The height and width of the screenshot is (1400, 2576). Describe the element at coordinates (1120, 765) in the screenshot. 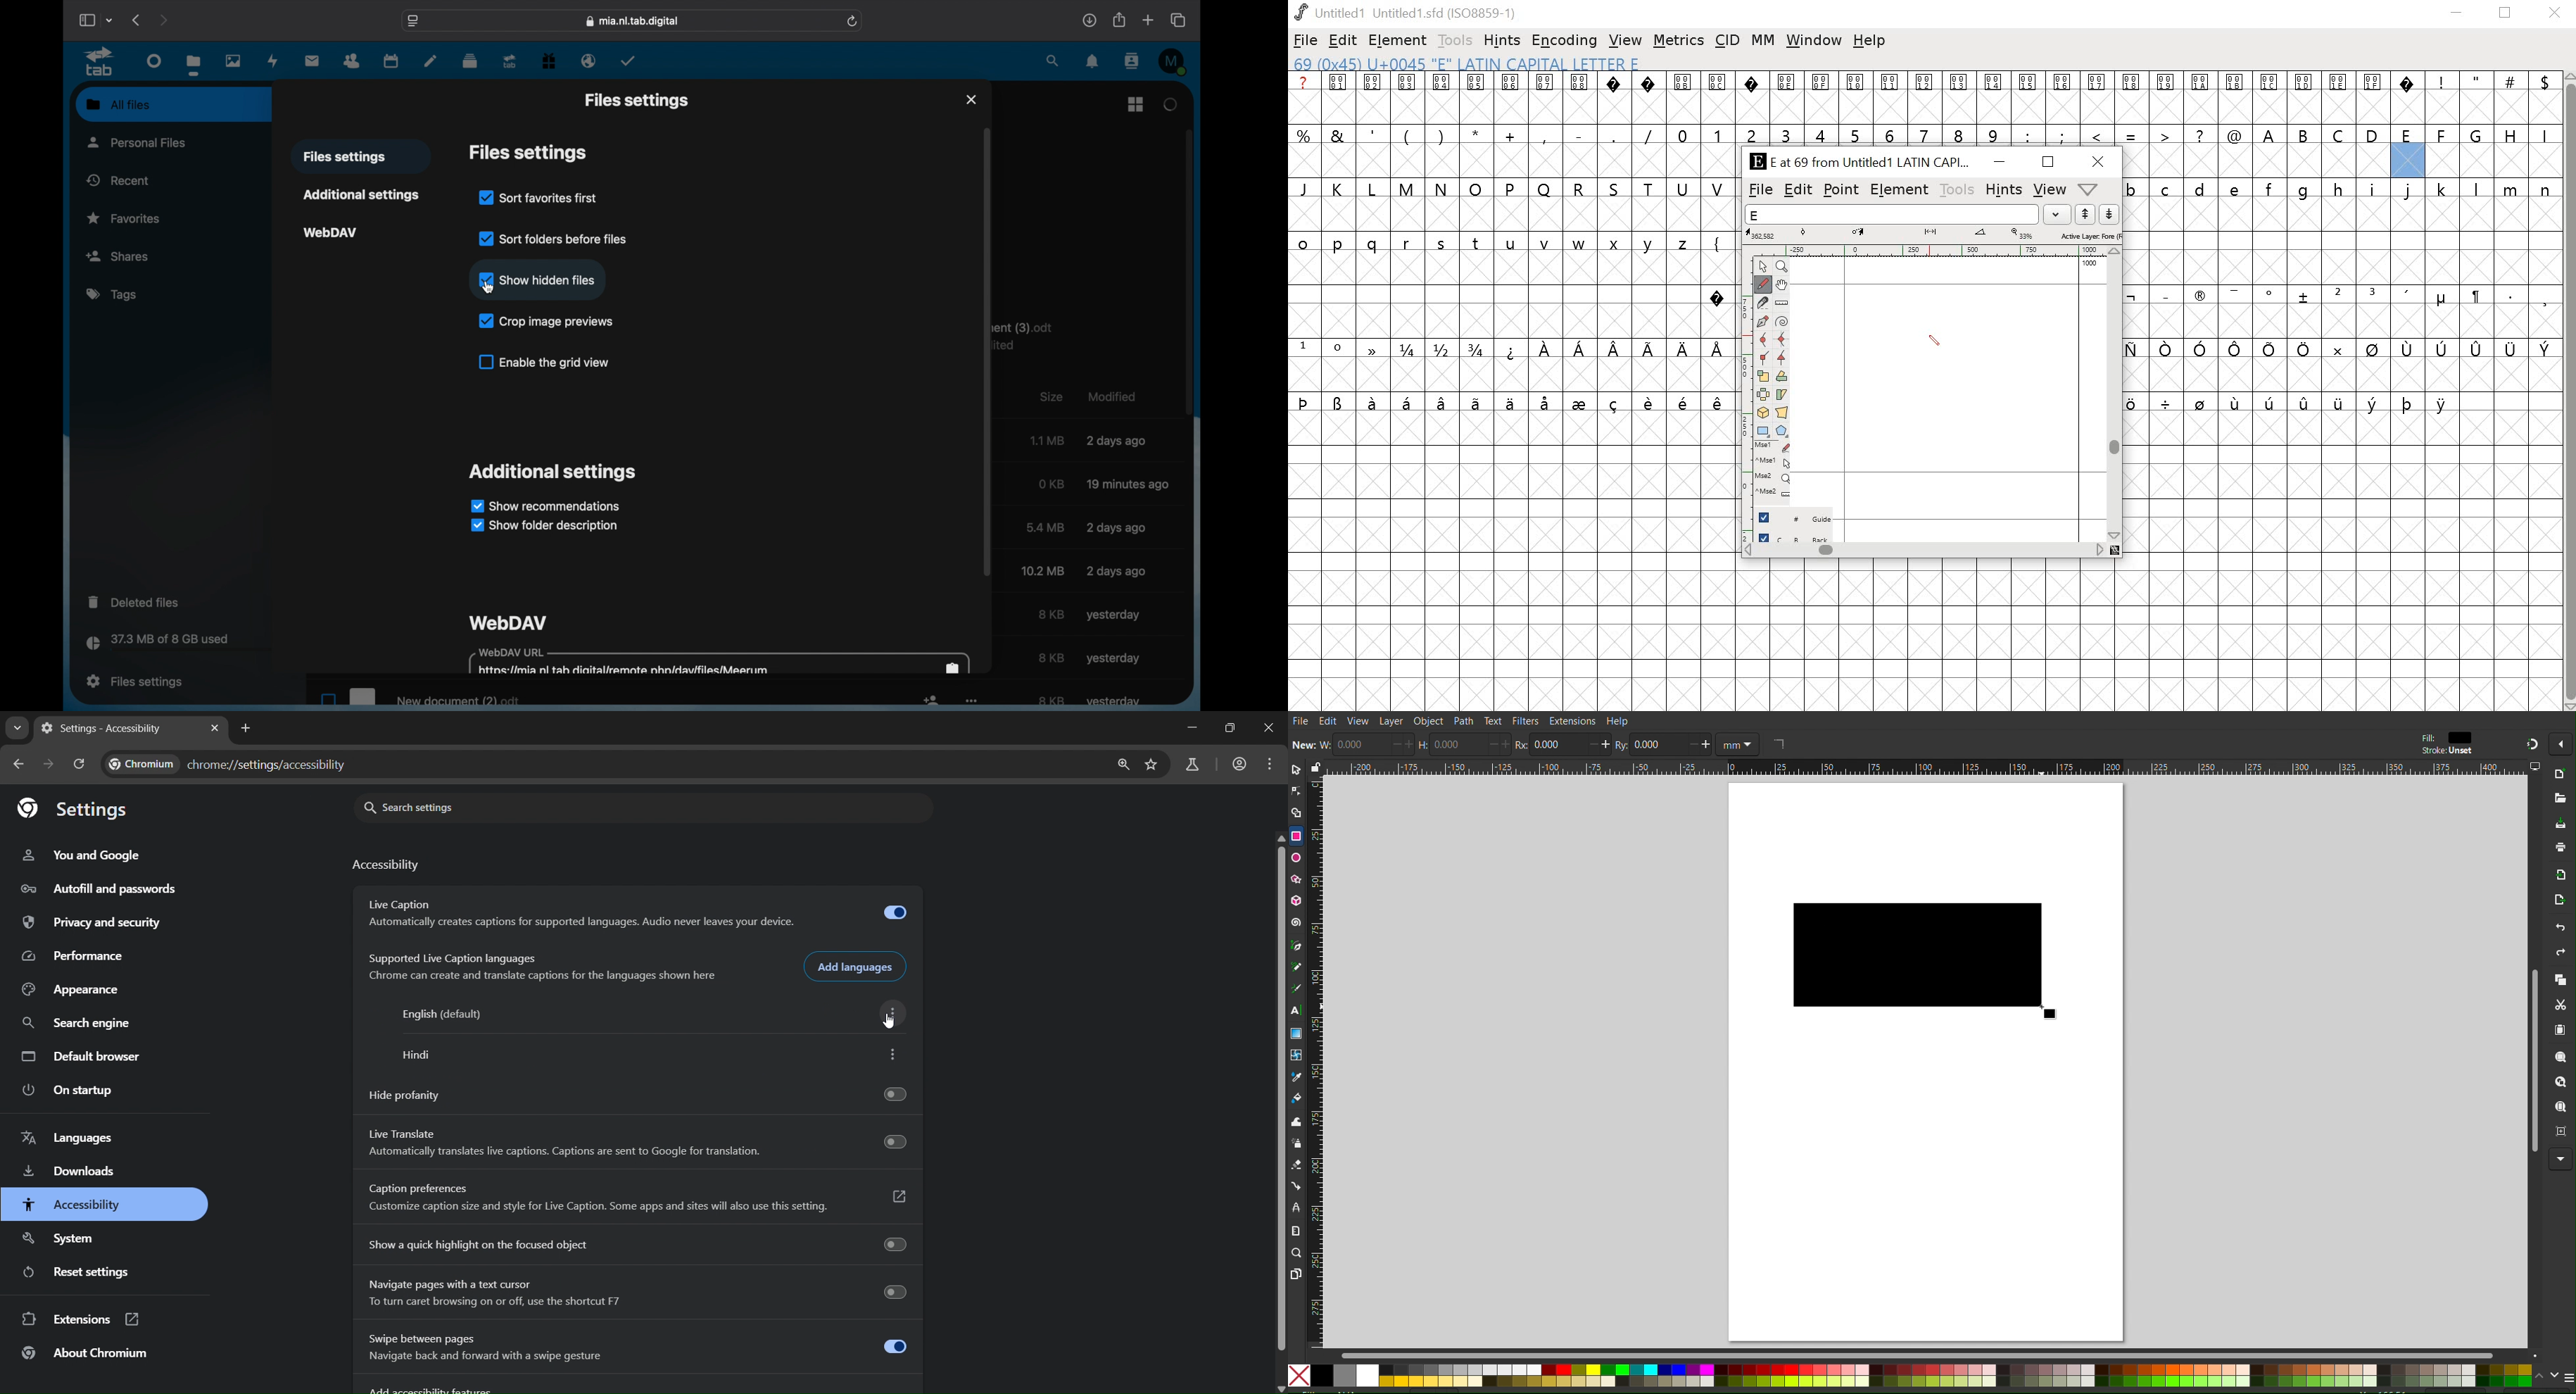

I see `zoom` at that location.